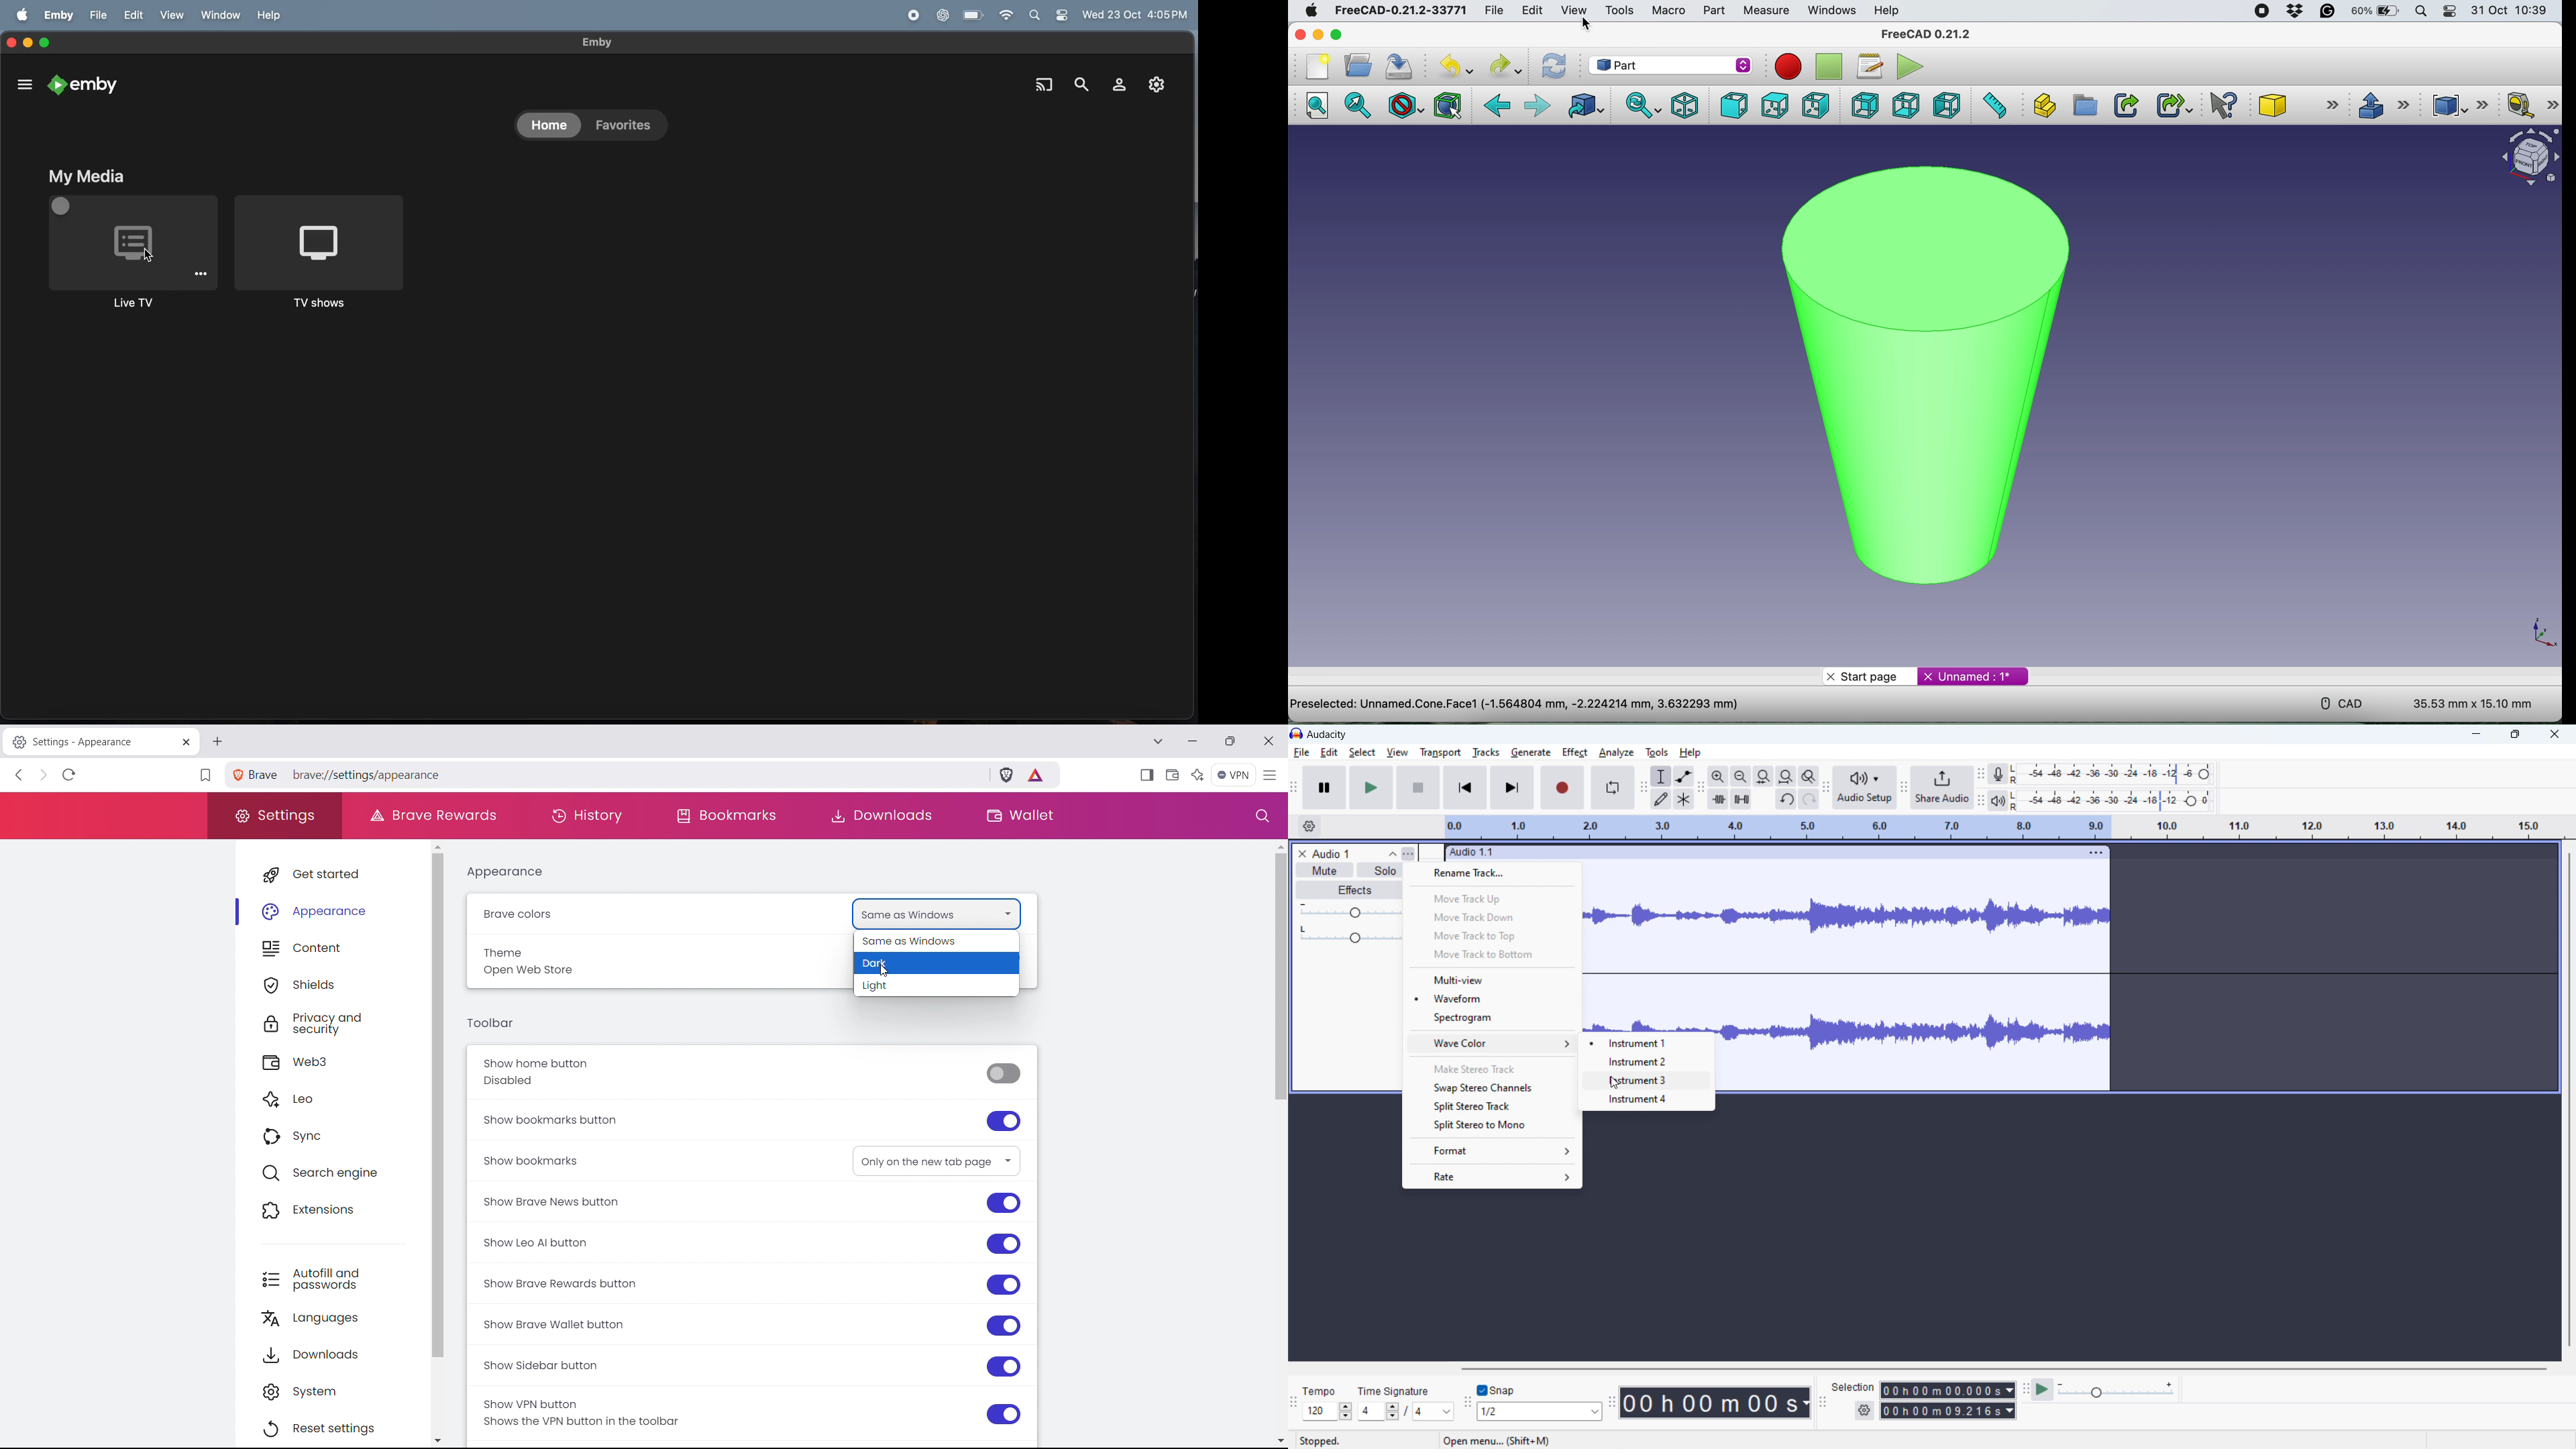 Image resolution: width=2576 pixels, height=1456 pixels. I want to click on Brave colors, so click(559, 917).